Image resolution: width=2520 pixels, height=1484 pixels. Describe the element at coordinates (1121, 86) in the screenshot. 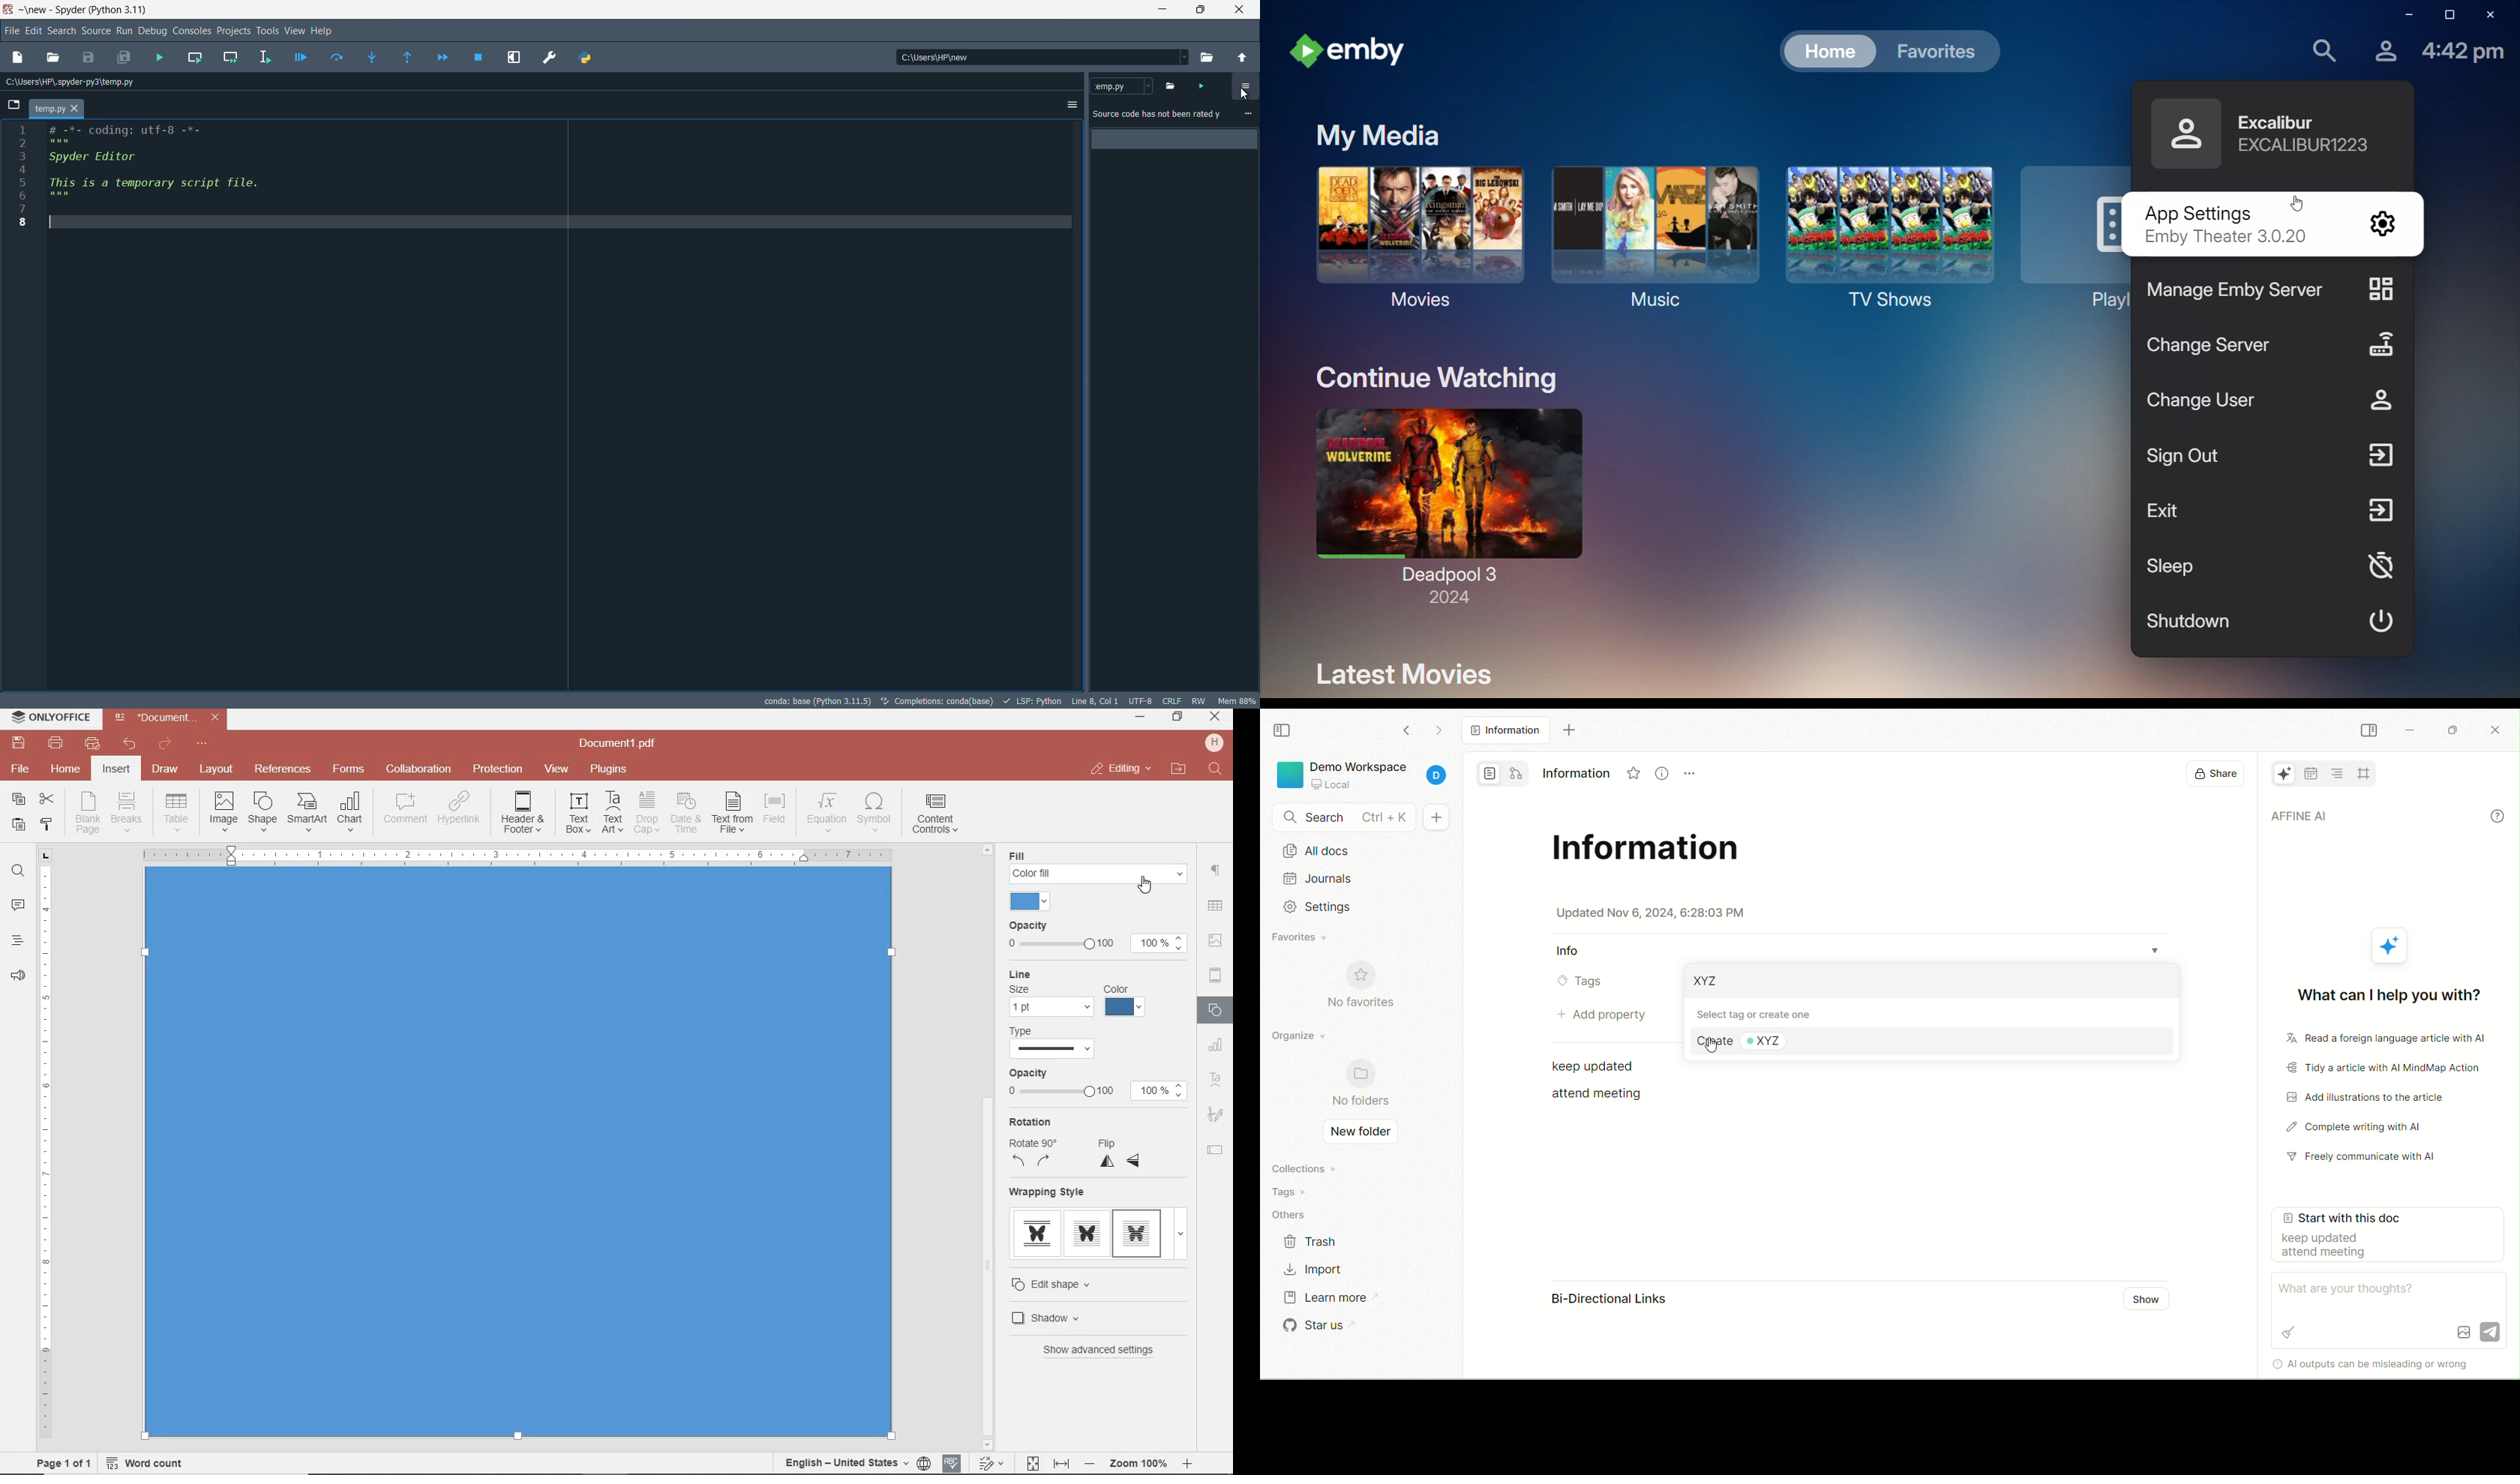

I see `temp.py` at that location.